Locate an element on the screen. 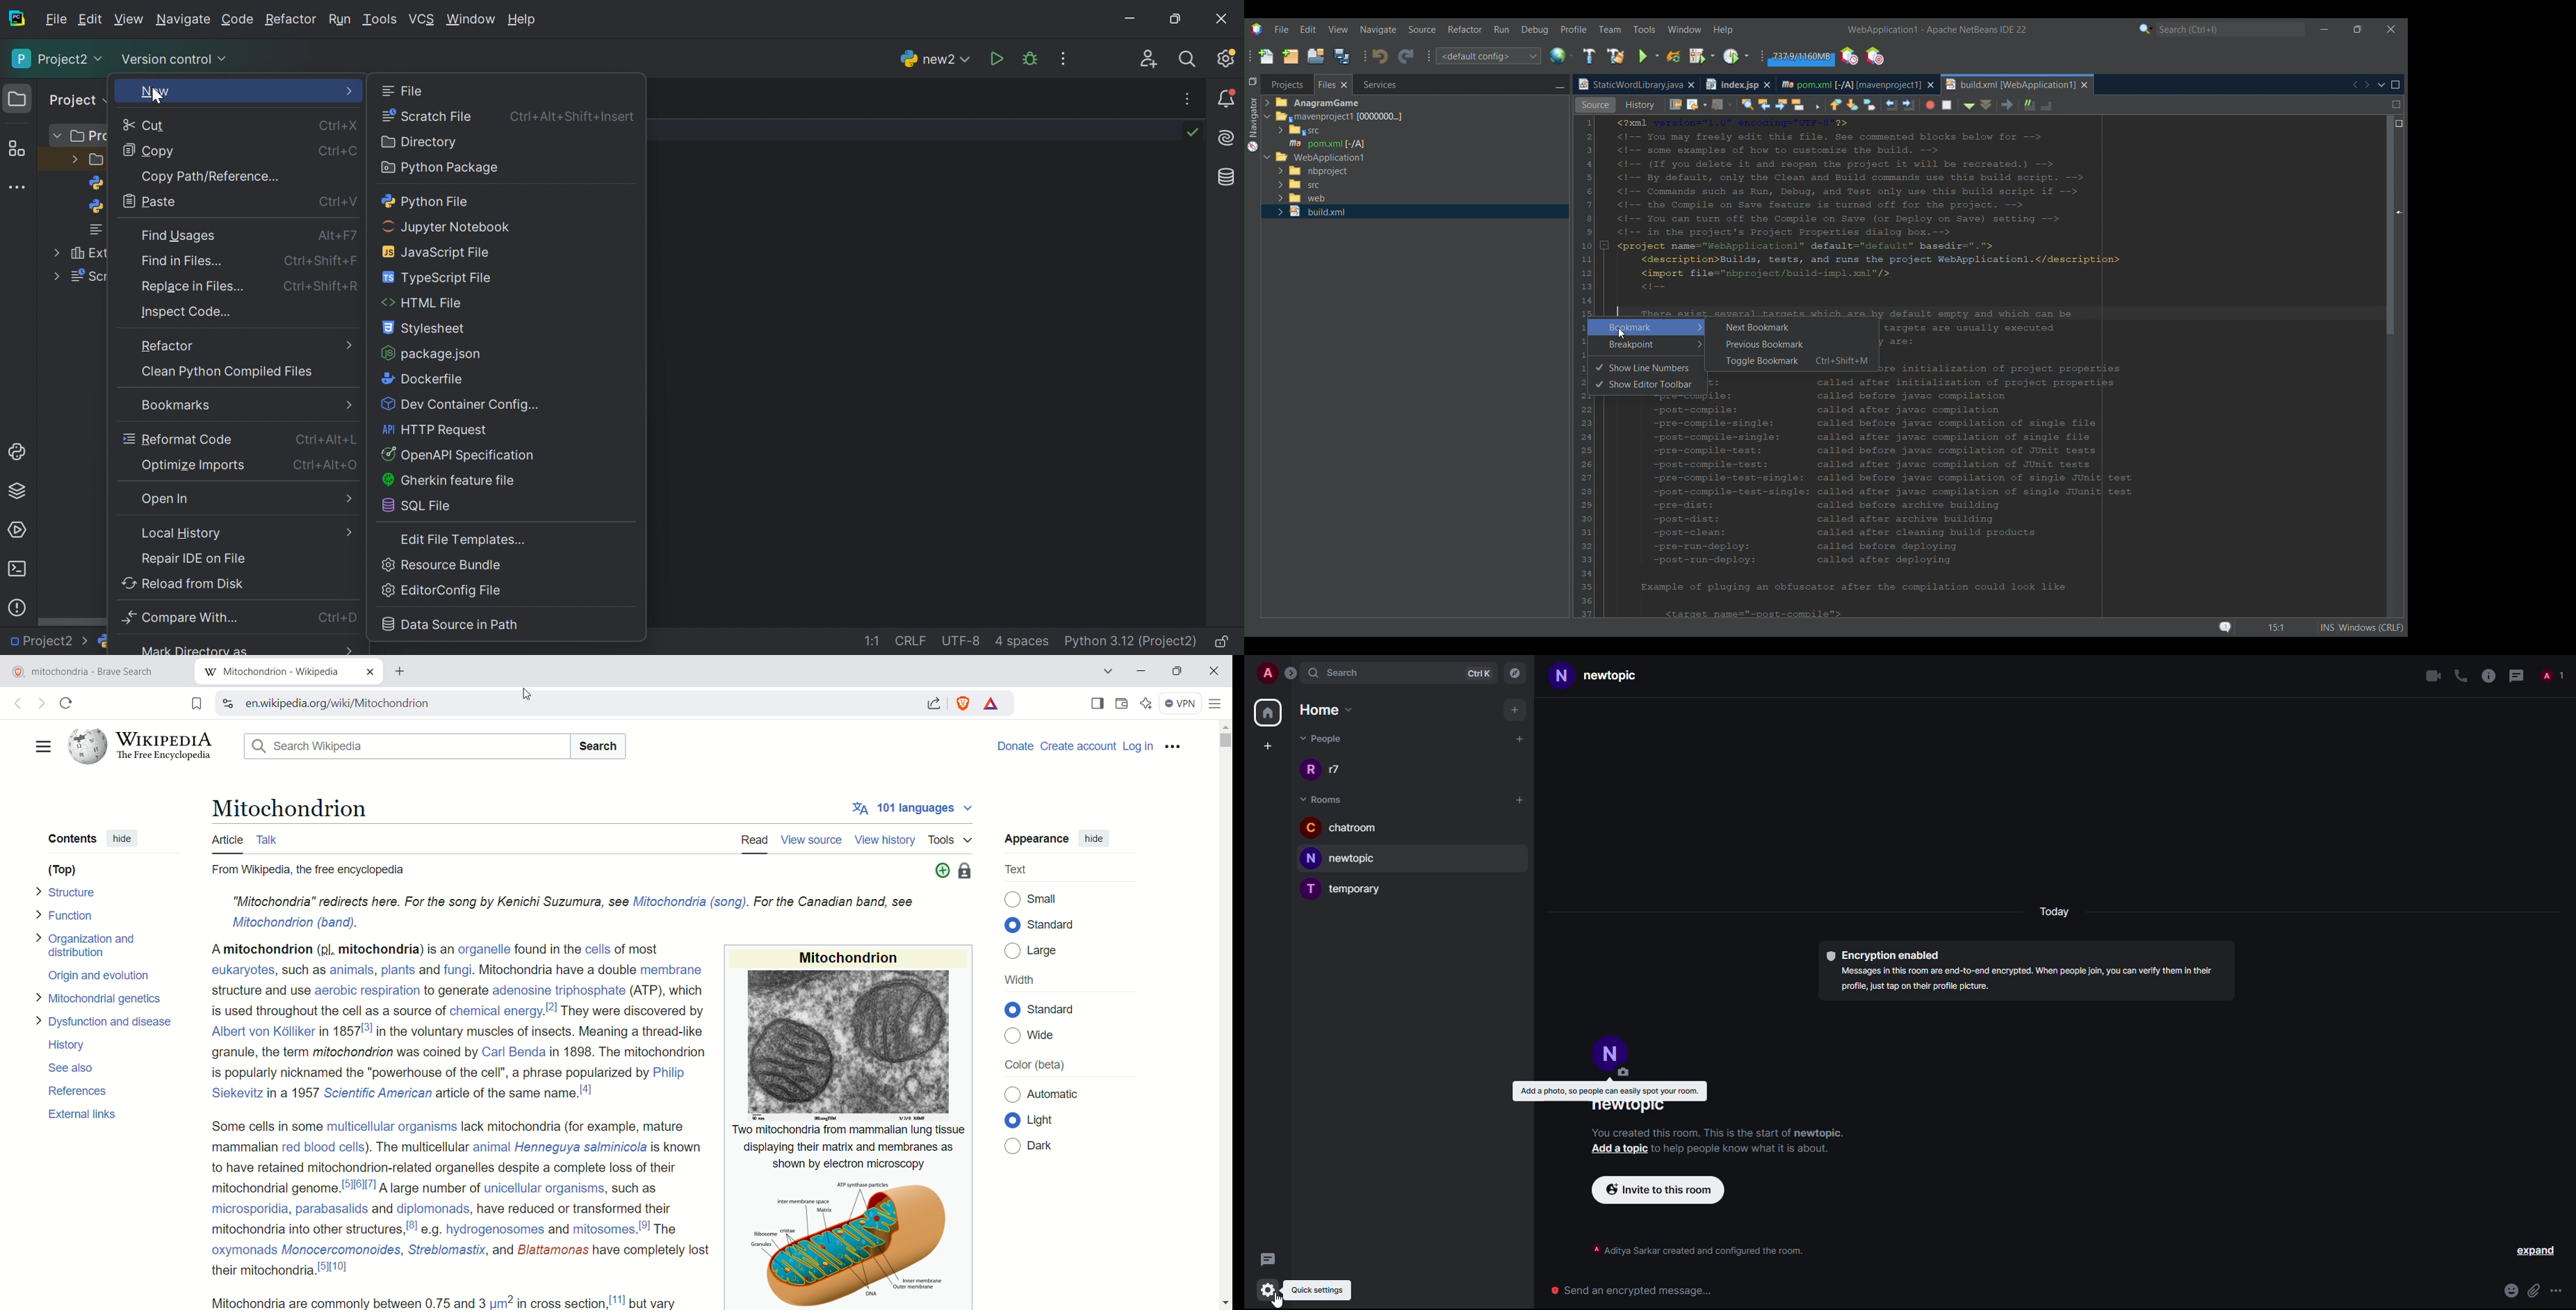  More is located at coordinates (350, 499).